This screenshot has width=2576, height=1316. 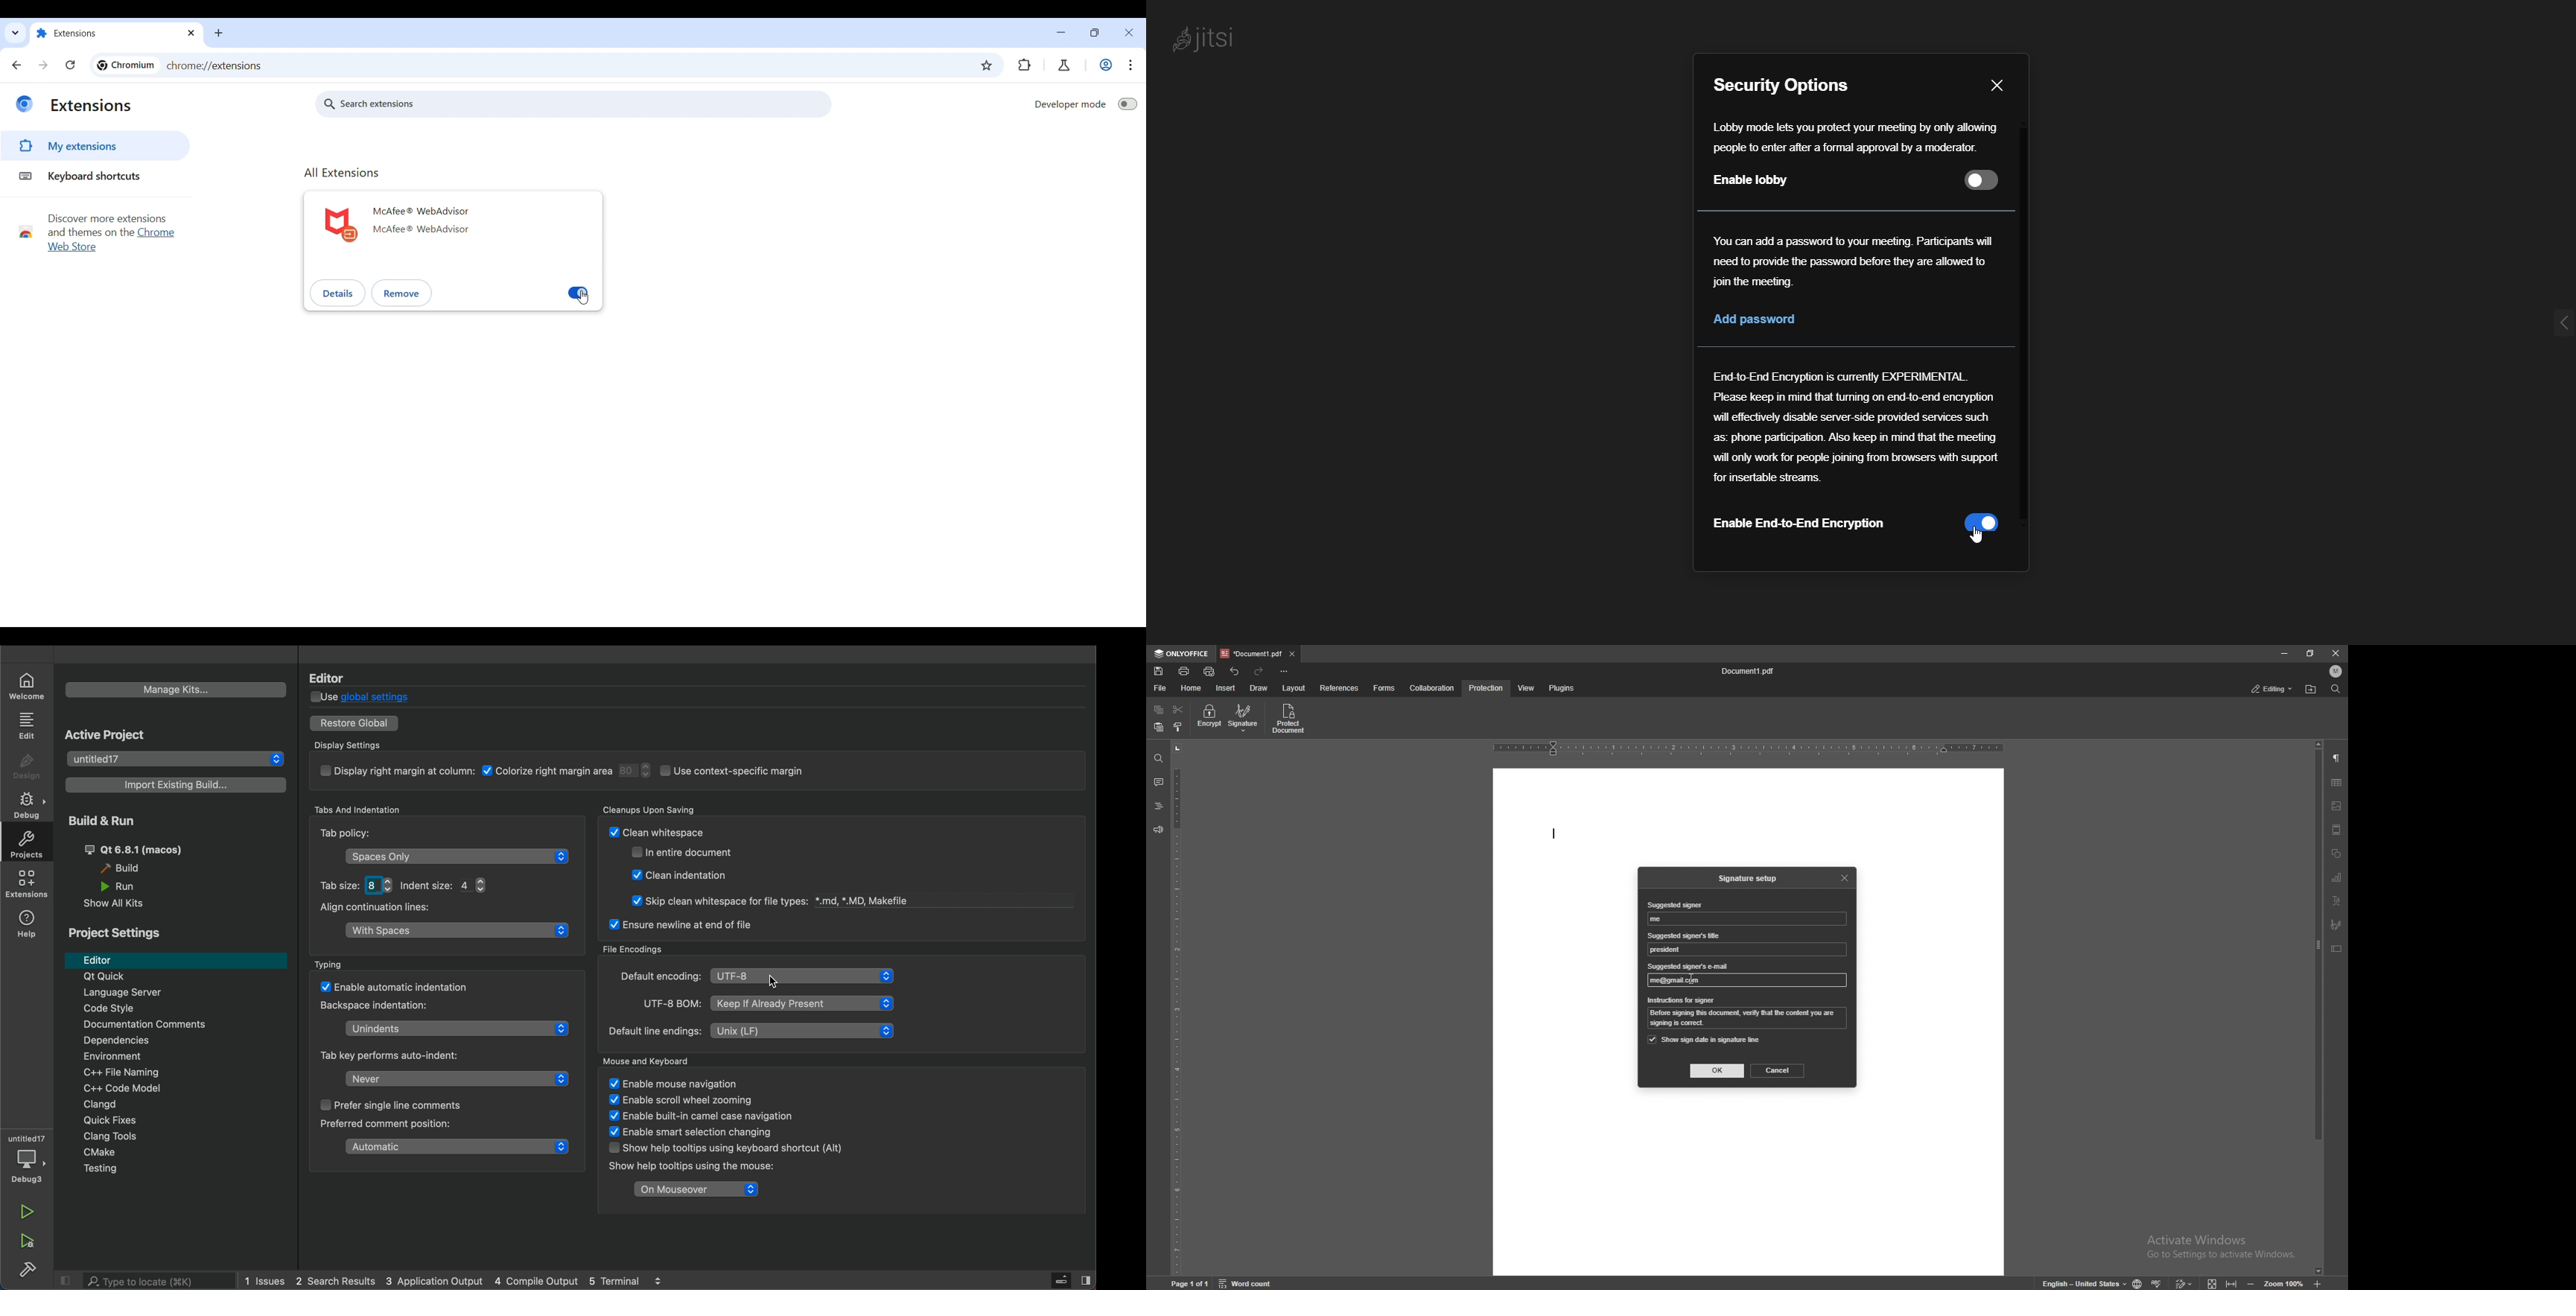 What do you see at coordinates (113, 734) in the screenshot?
I see `Active Project` at bounding box center [113, 734].